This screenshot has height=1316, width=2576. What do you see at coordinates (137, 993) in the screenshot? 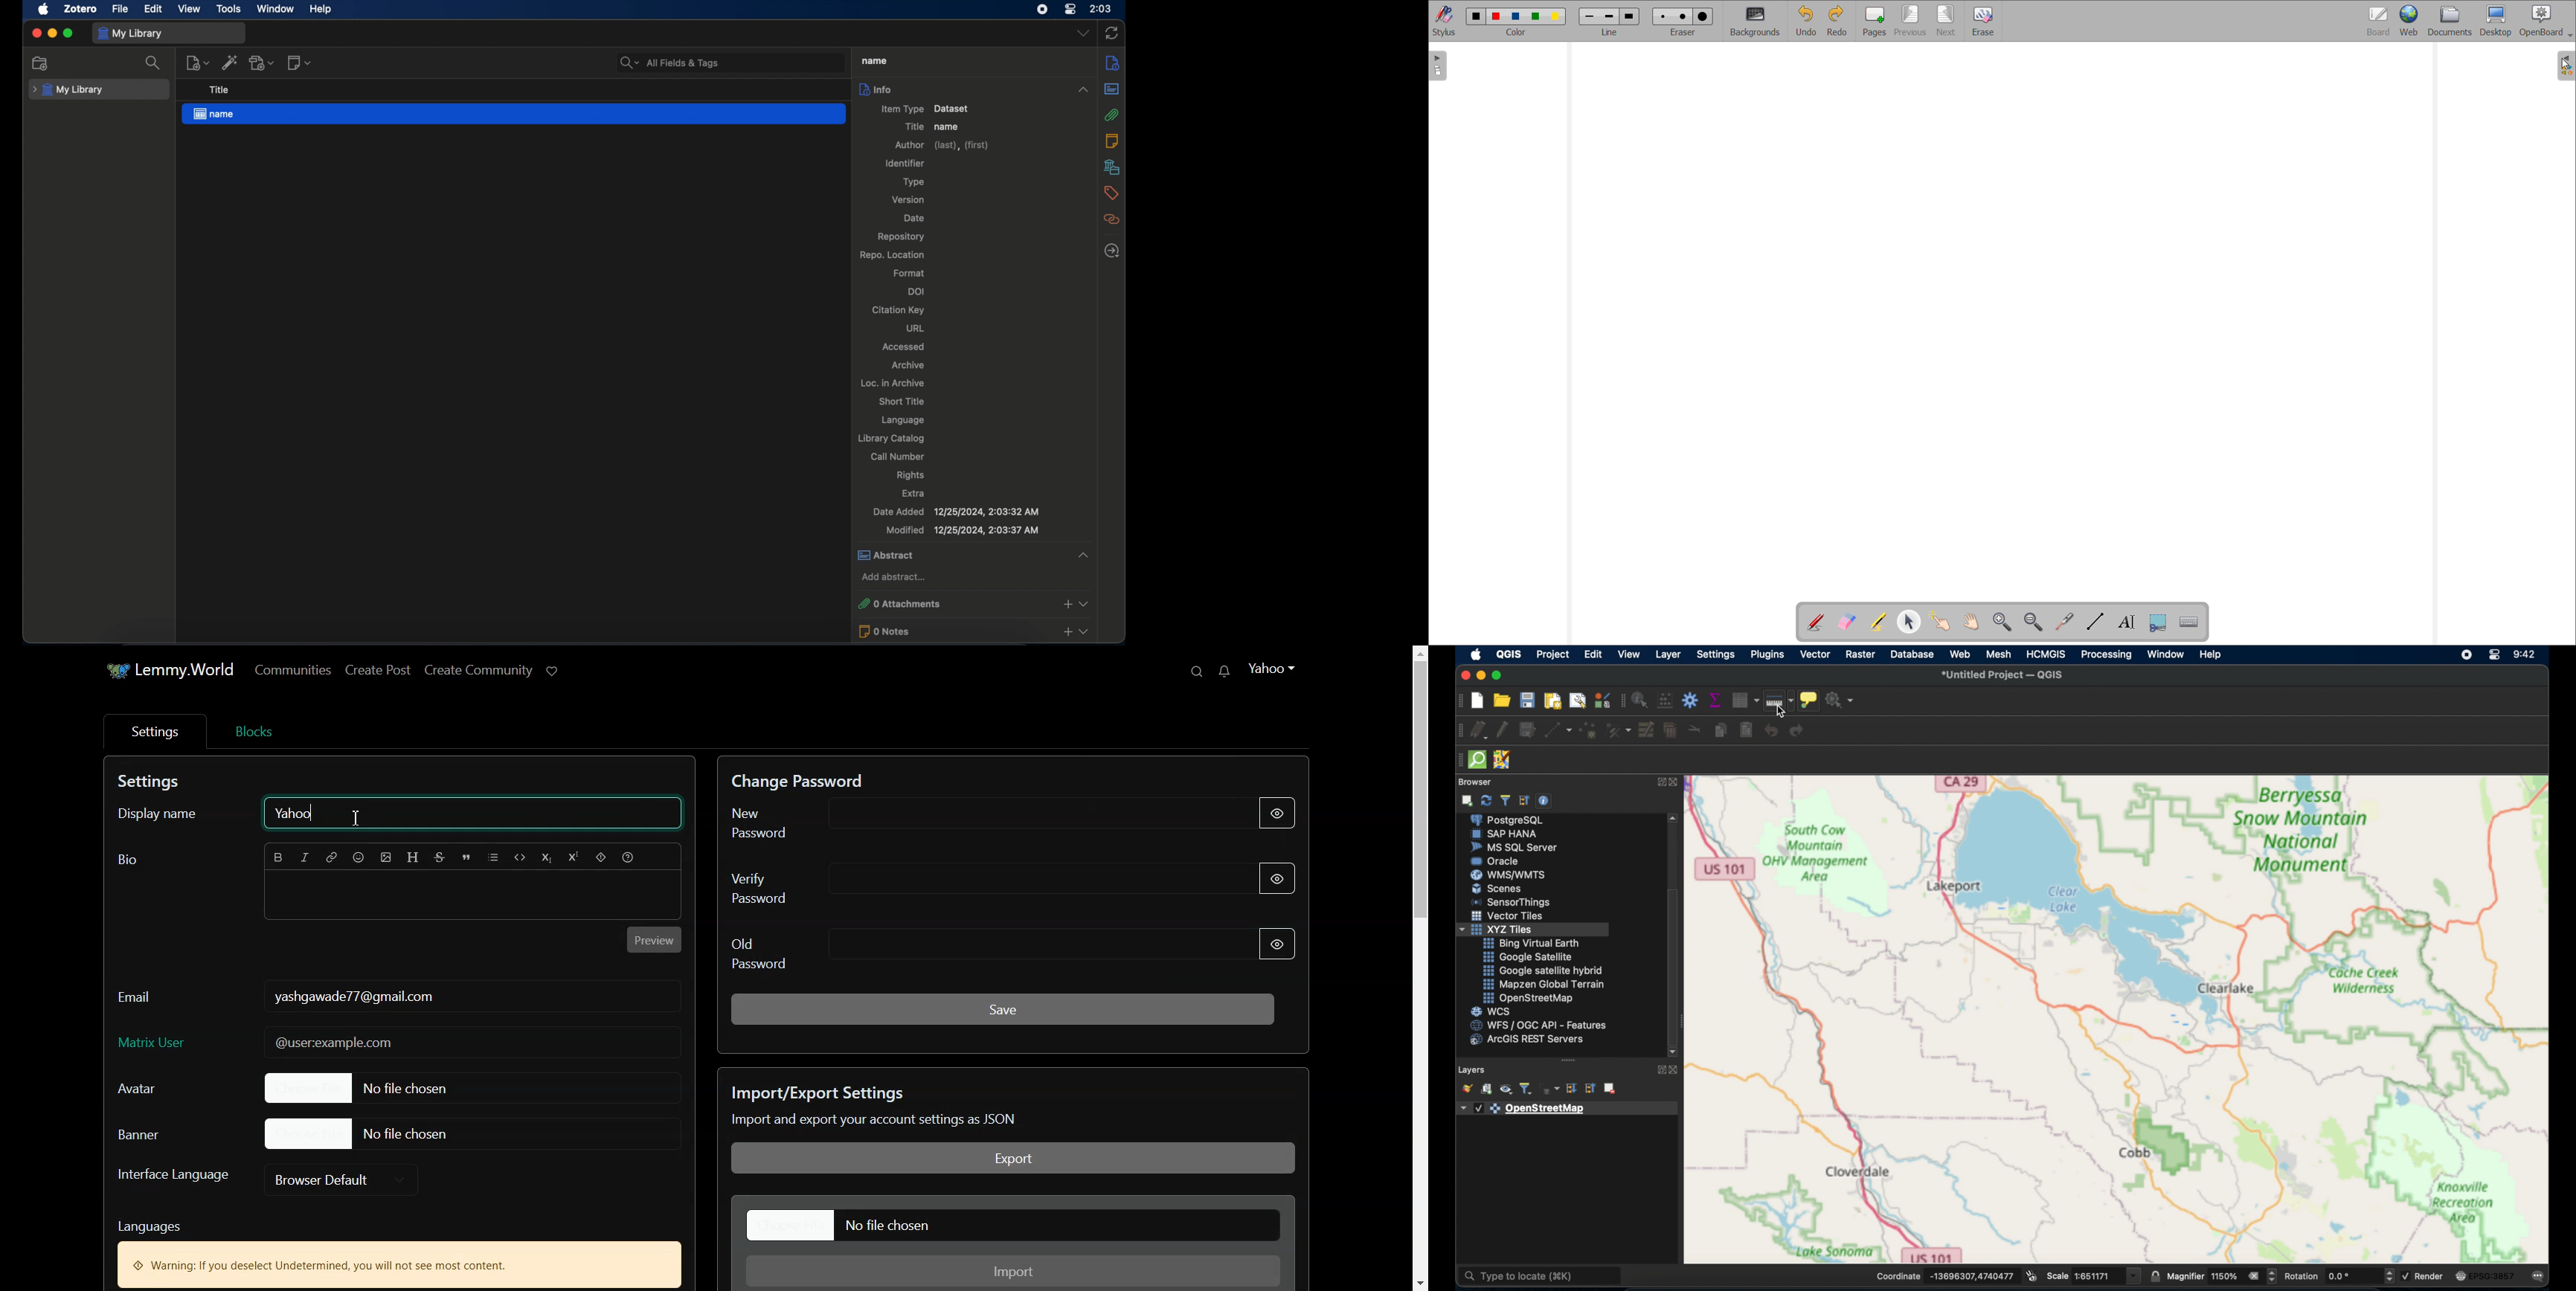
I see `Email` at bounding box center [137, 993].